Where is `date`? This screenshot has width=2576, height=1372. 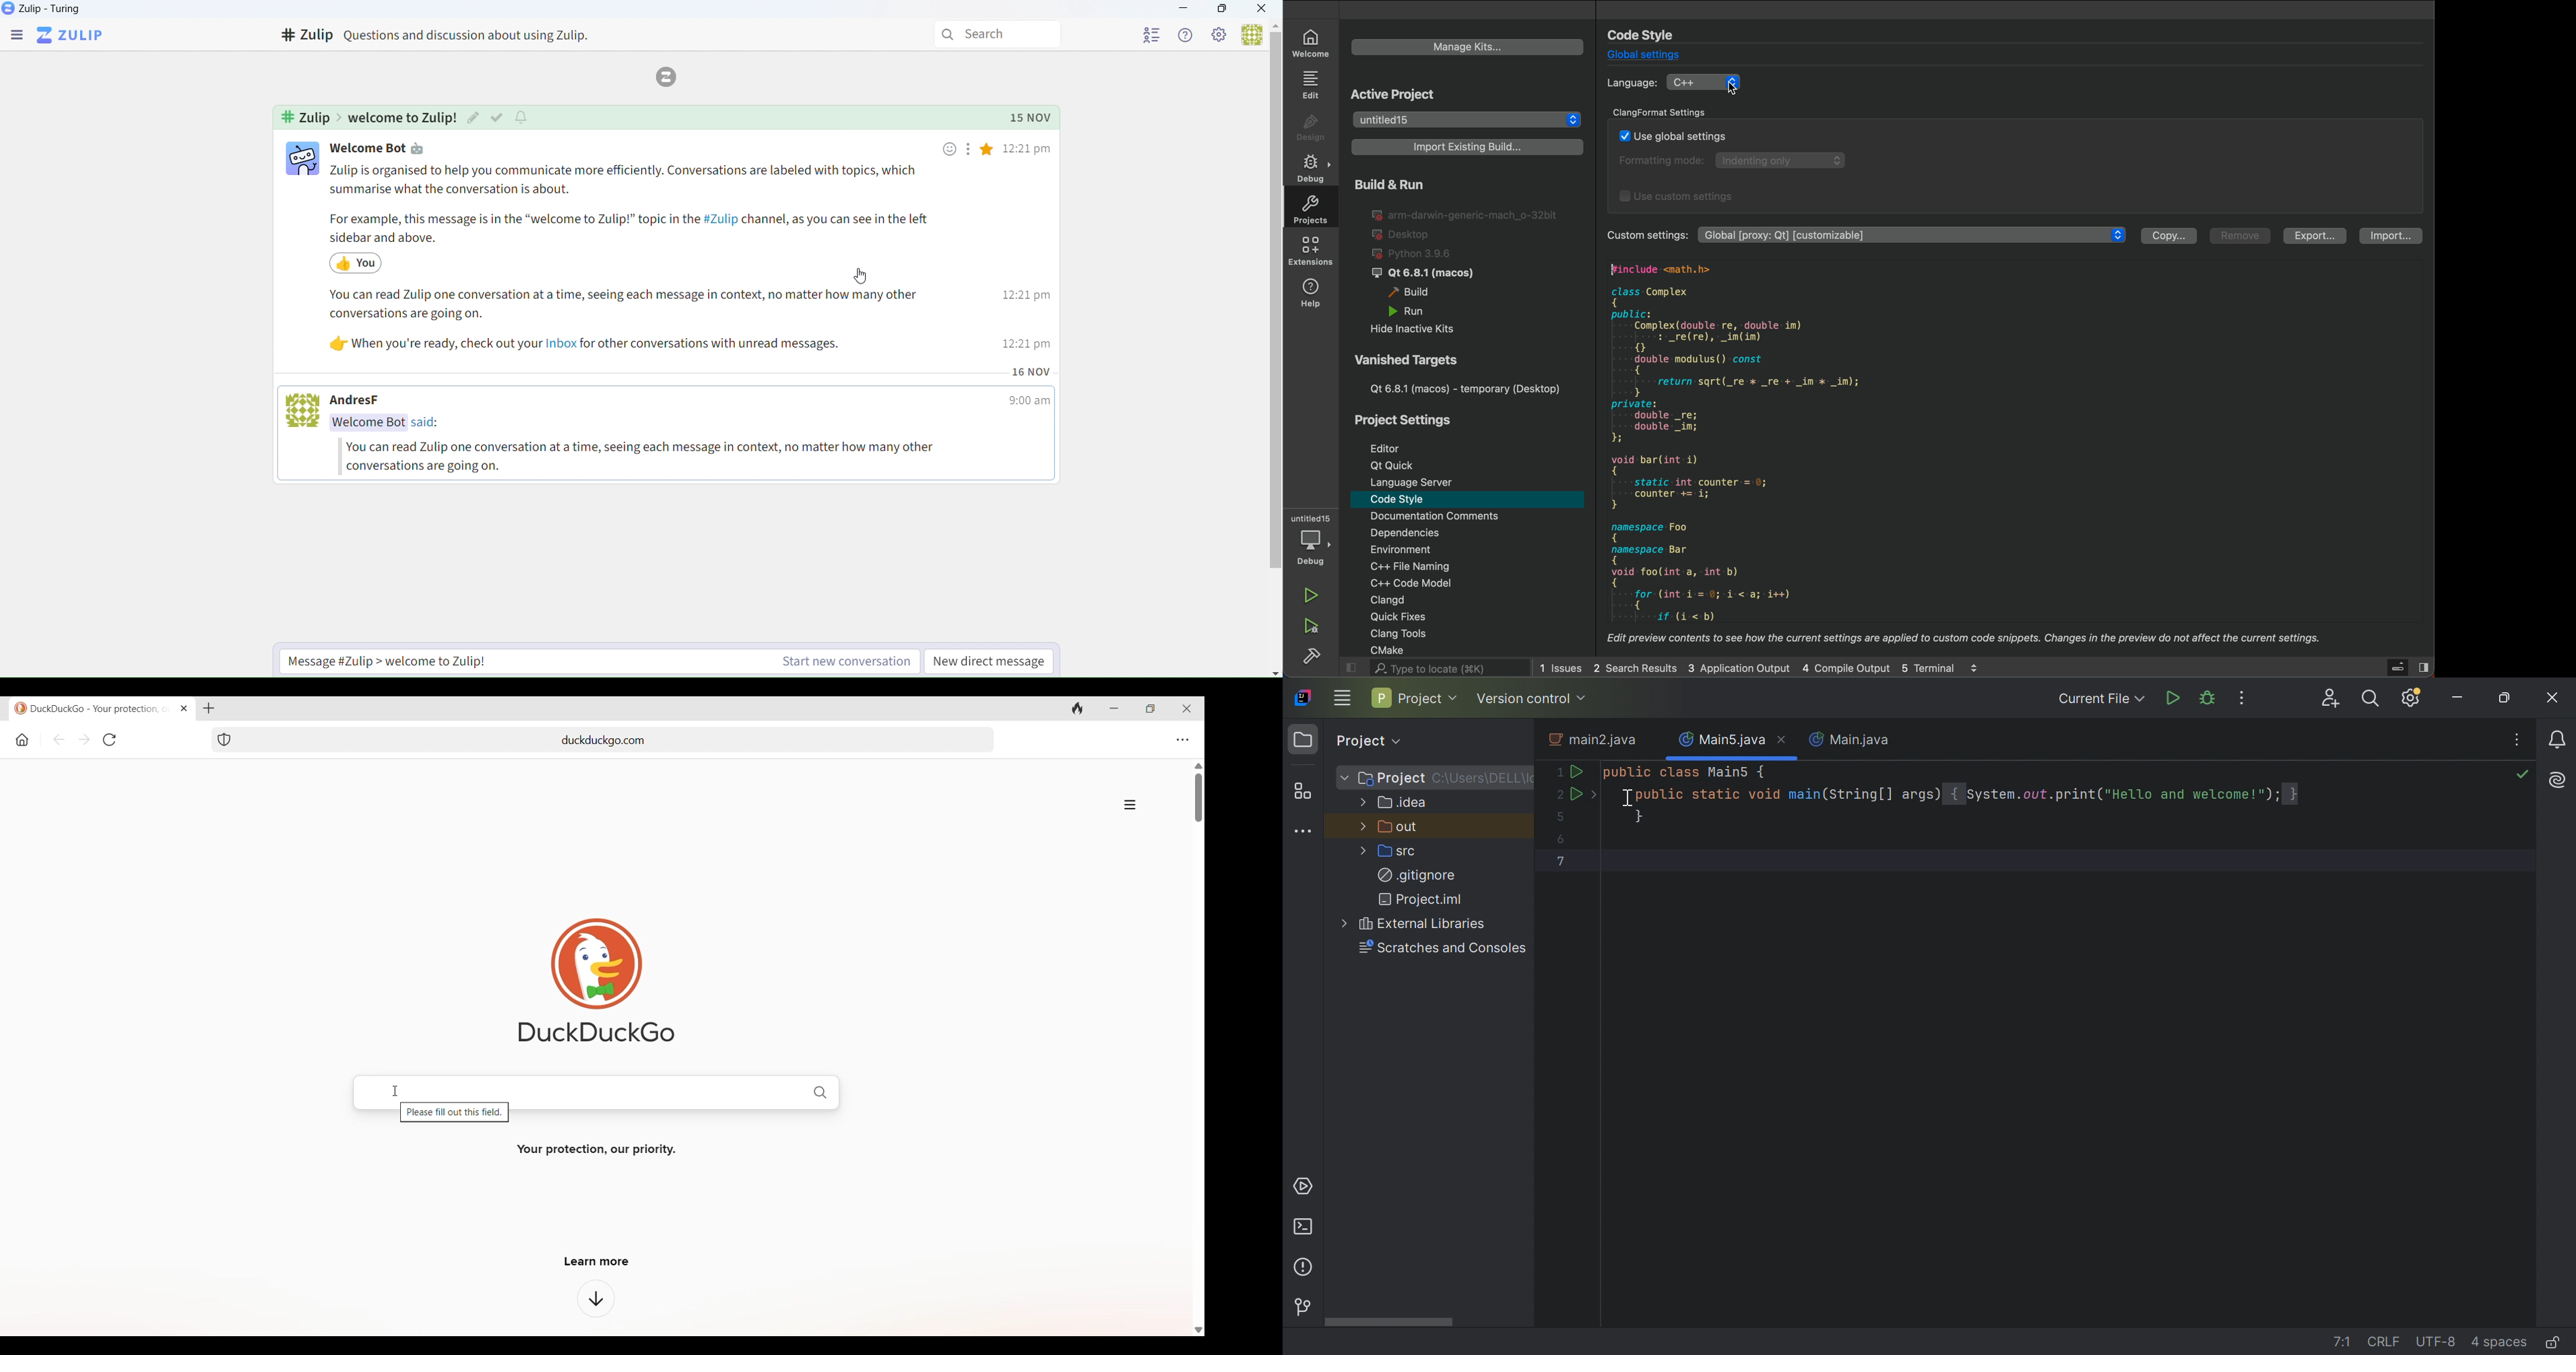
date is located at coordinates (1033, 371).